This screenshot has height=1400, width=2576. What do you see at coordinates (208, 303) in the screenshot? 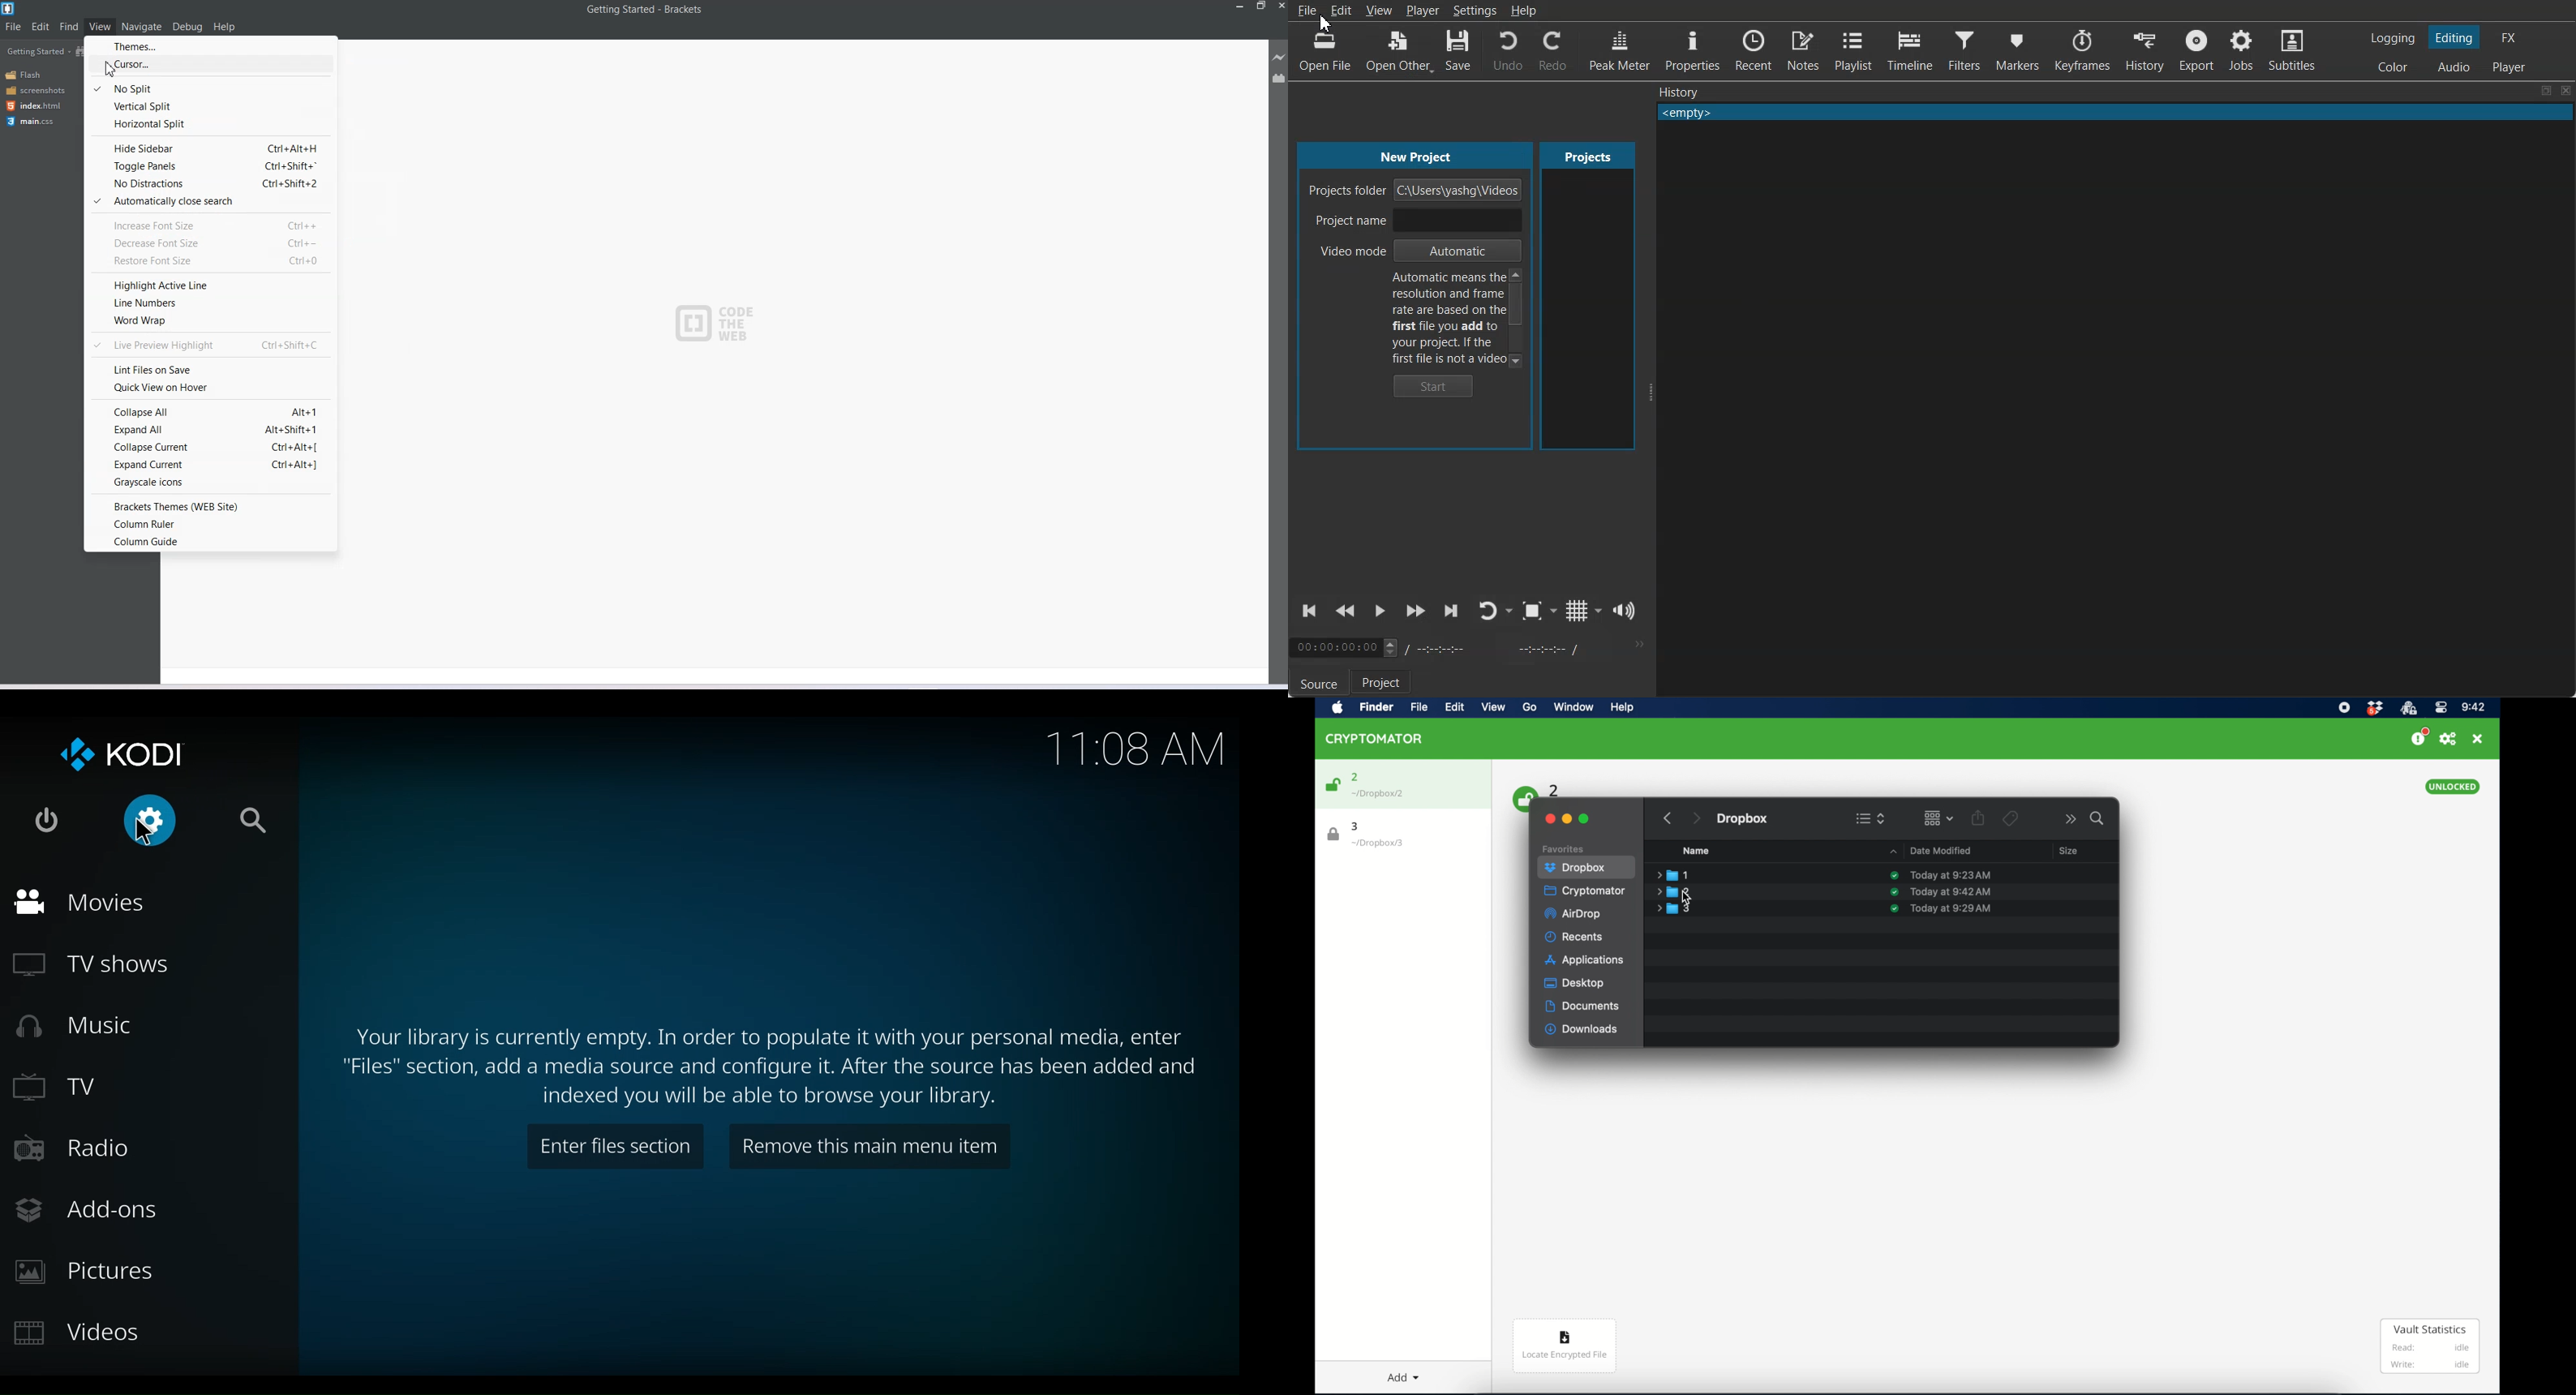
I see `Line numbers` at bounding box center [208, 303].